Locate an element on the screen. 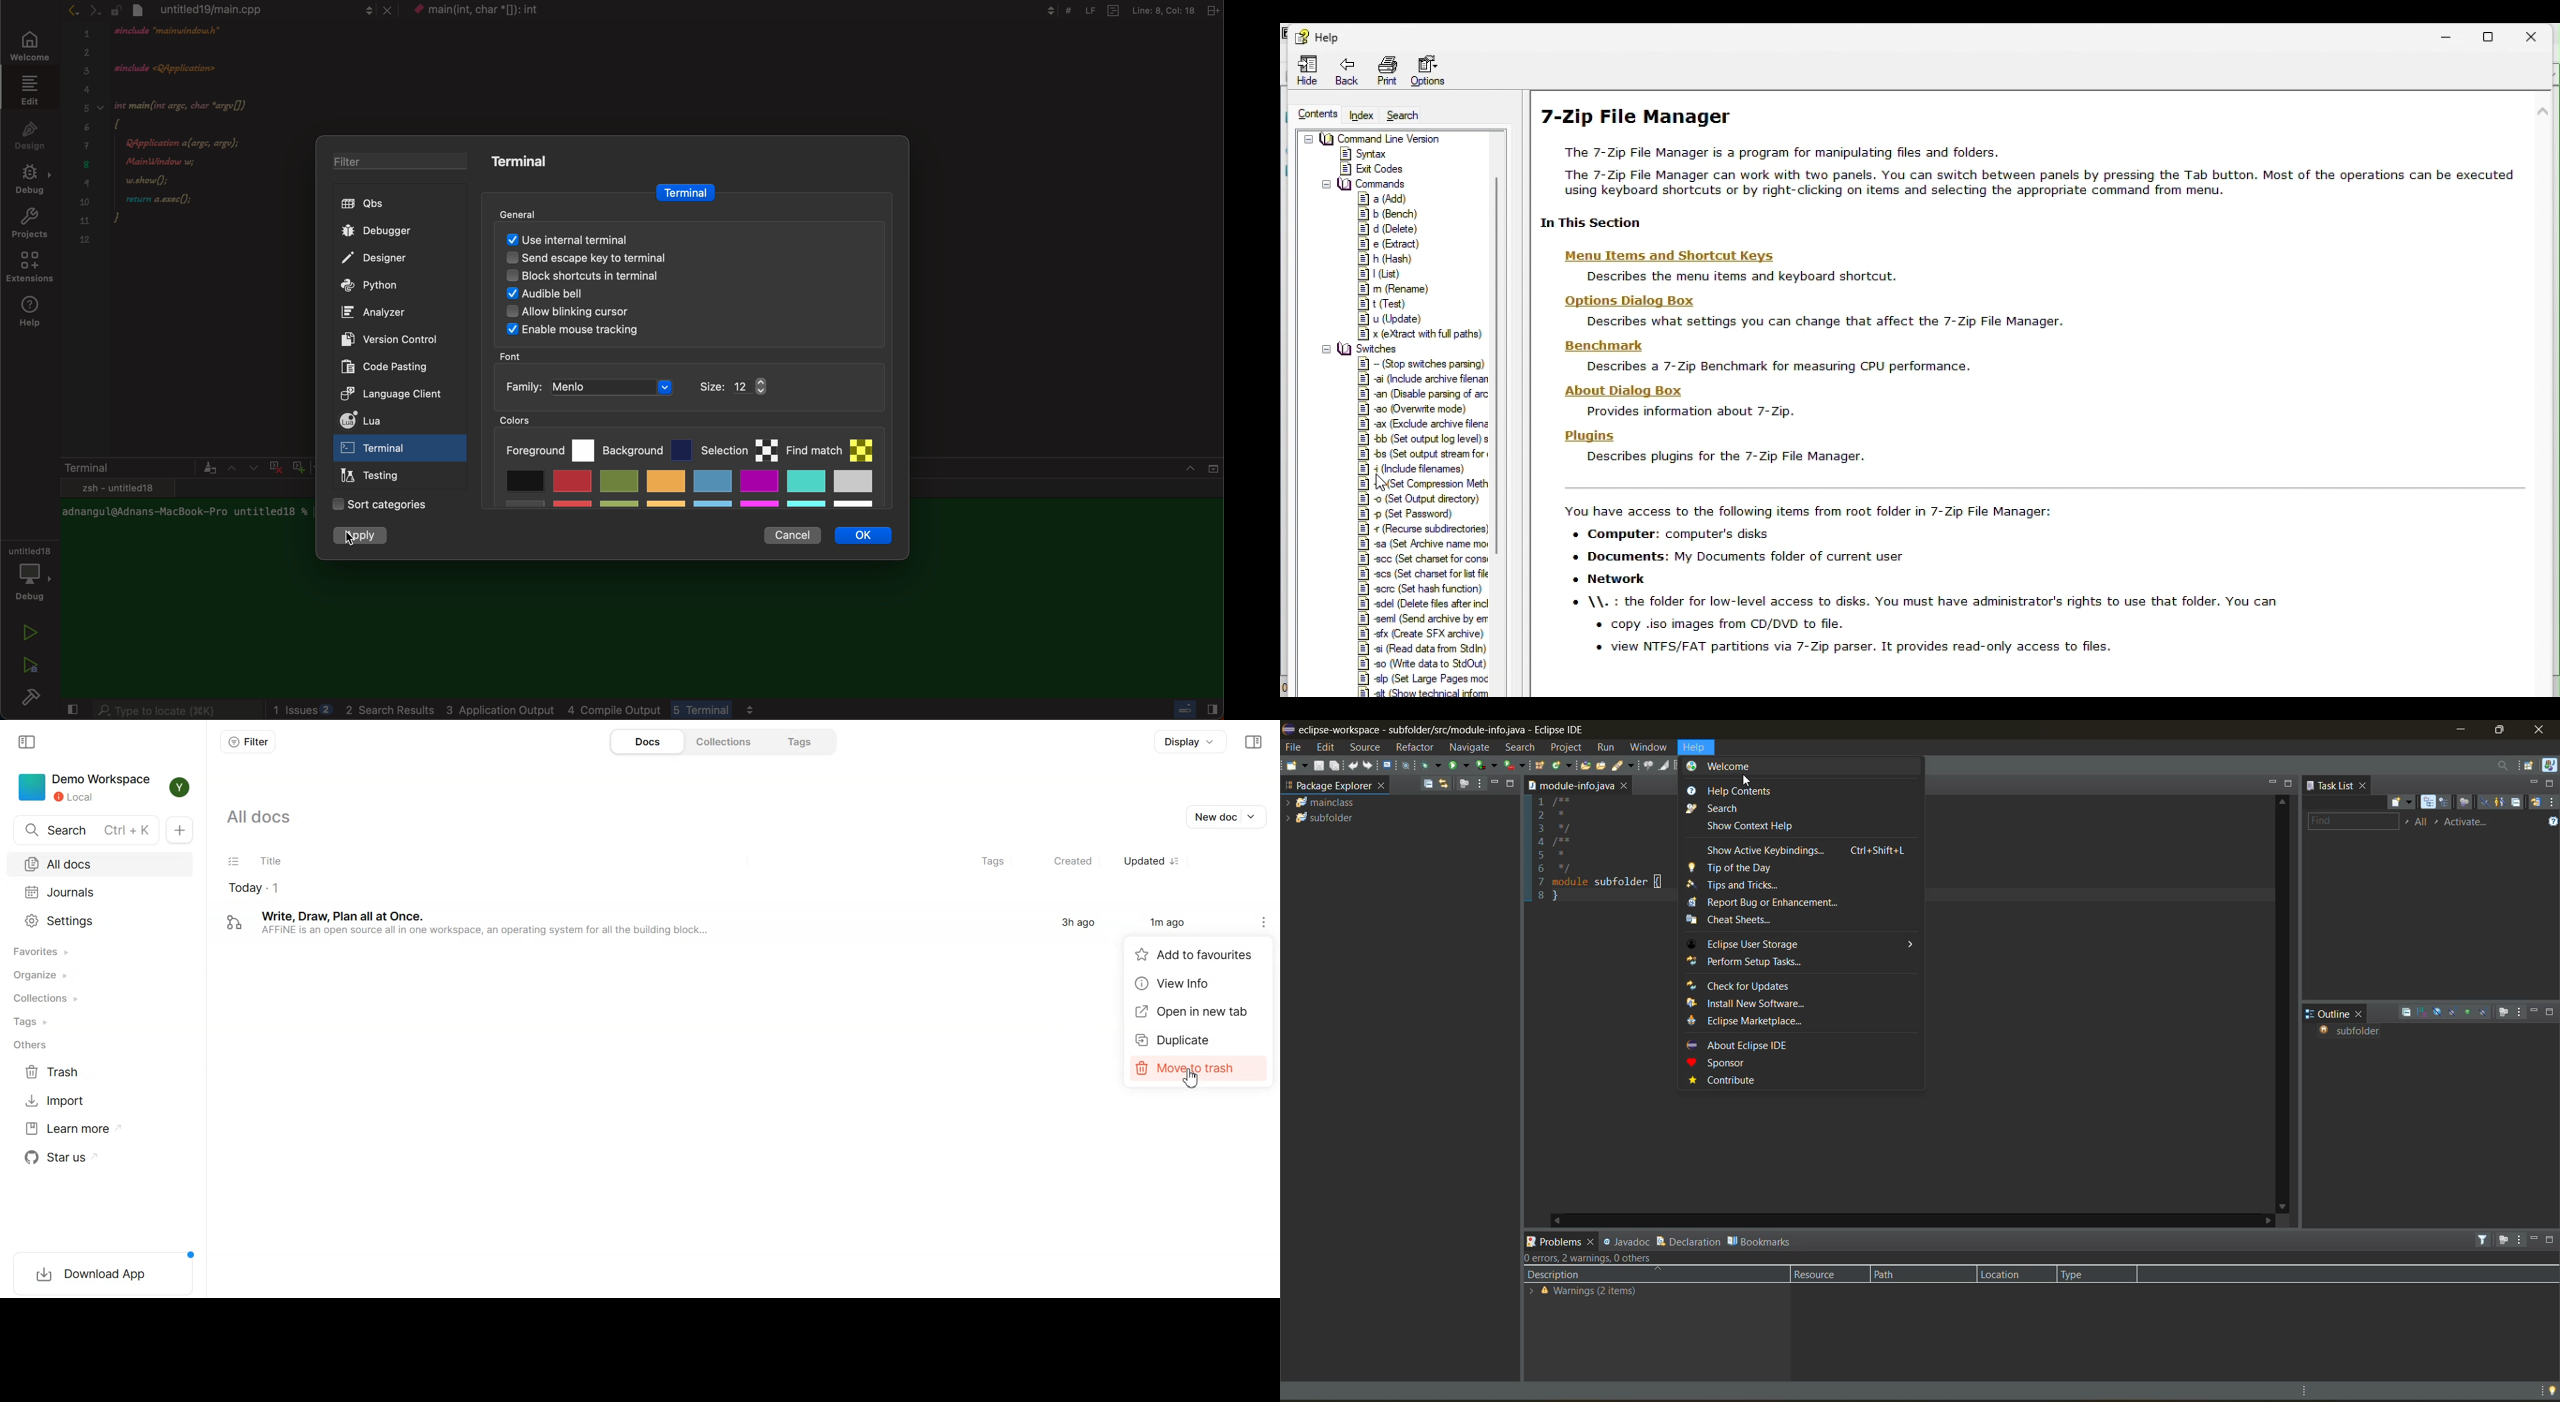 This screenshot has height=1428, width=2576. font famioly is located at coordinates (655, 387).